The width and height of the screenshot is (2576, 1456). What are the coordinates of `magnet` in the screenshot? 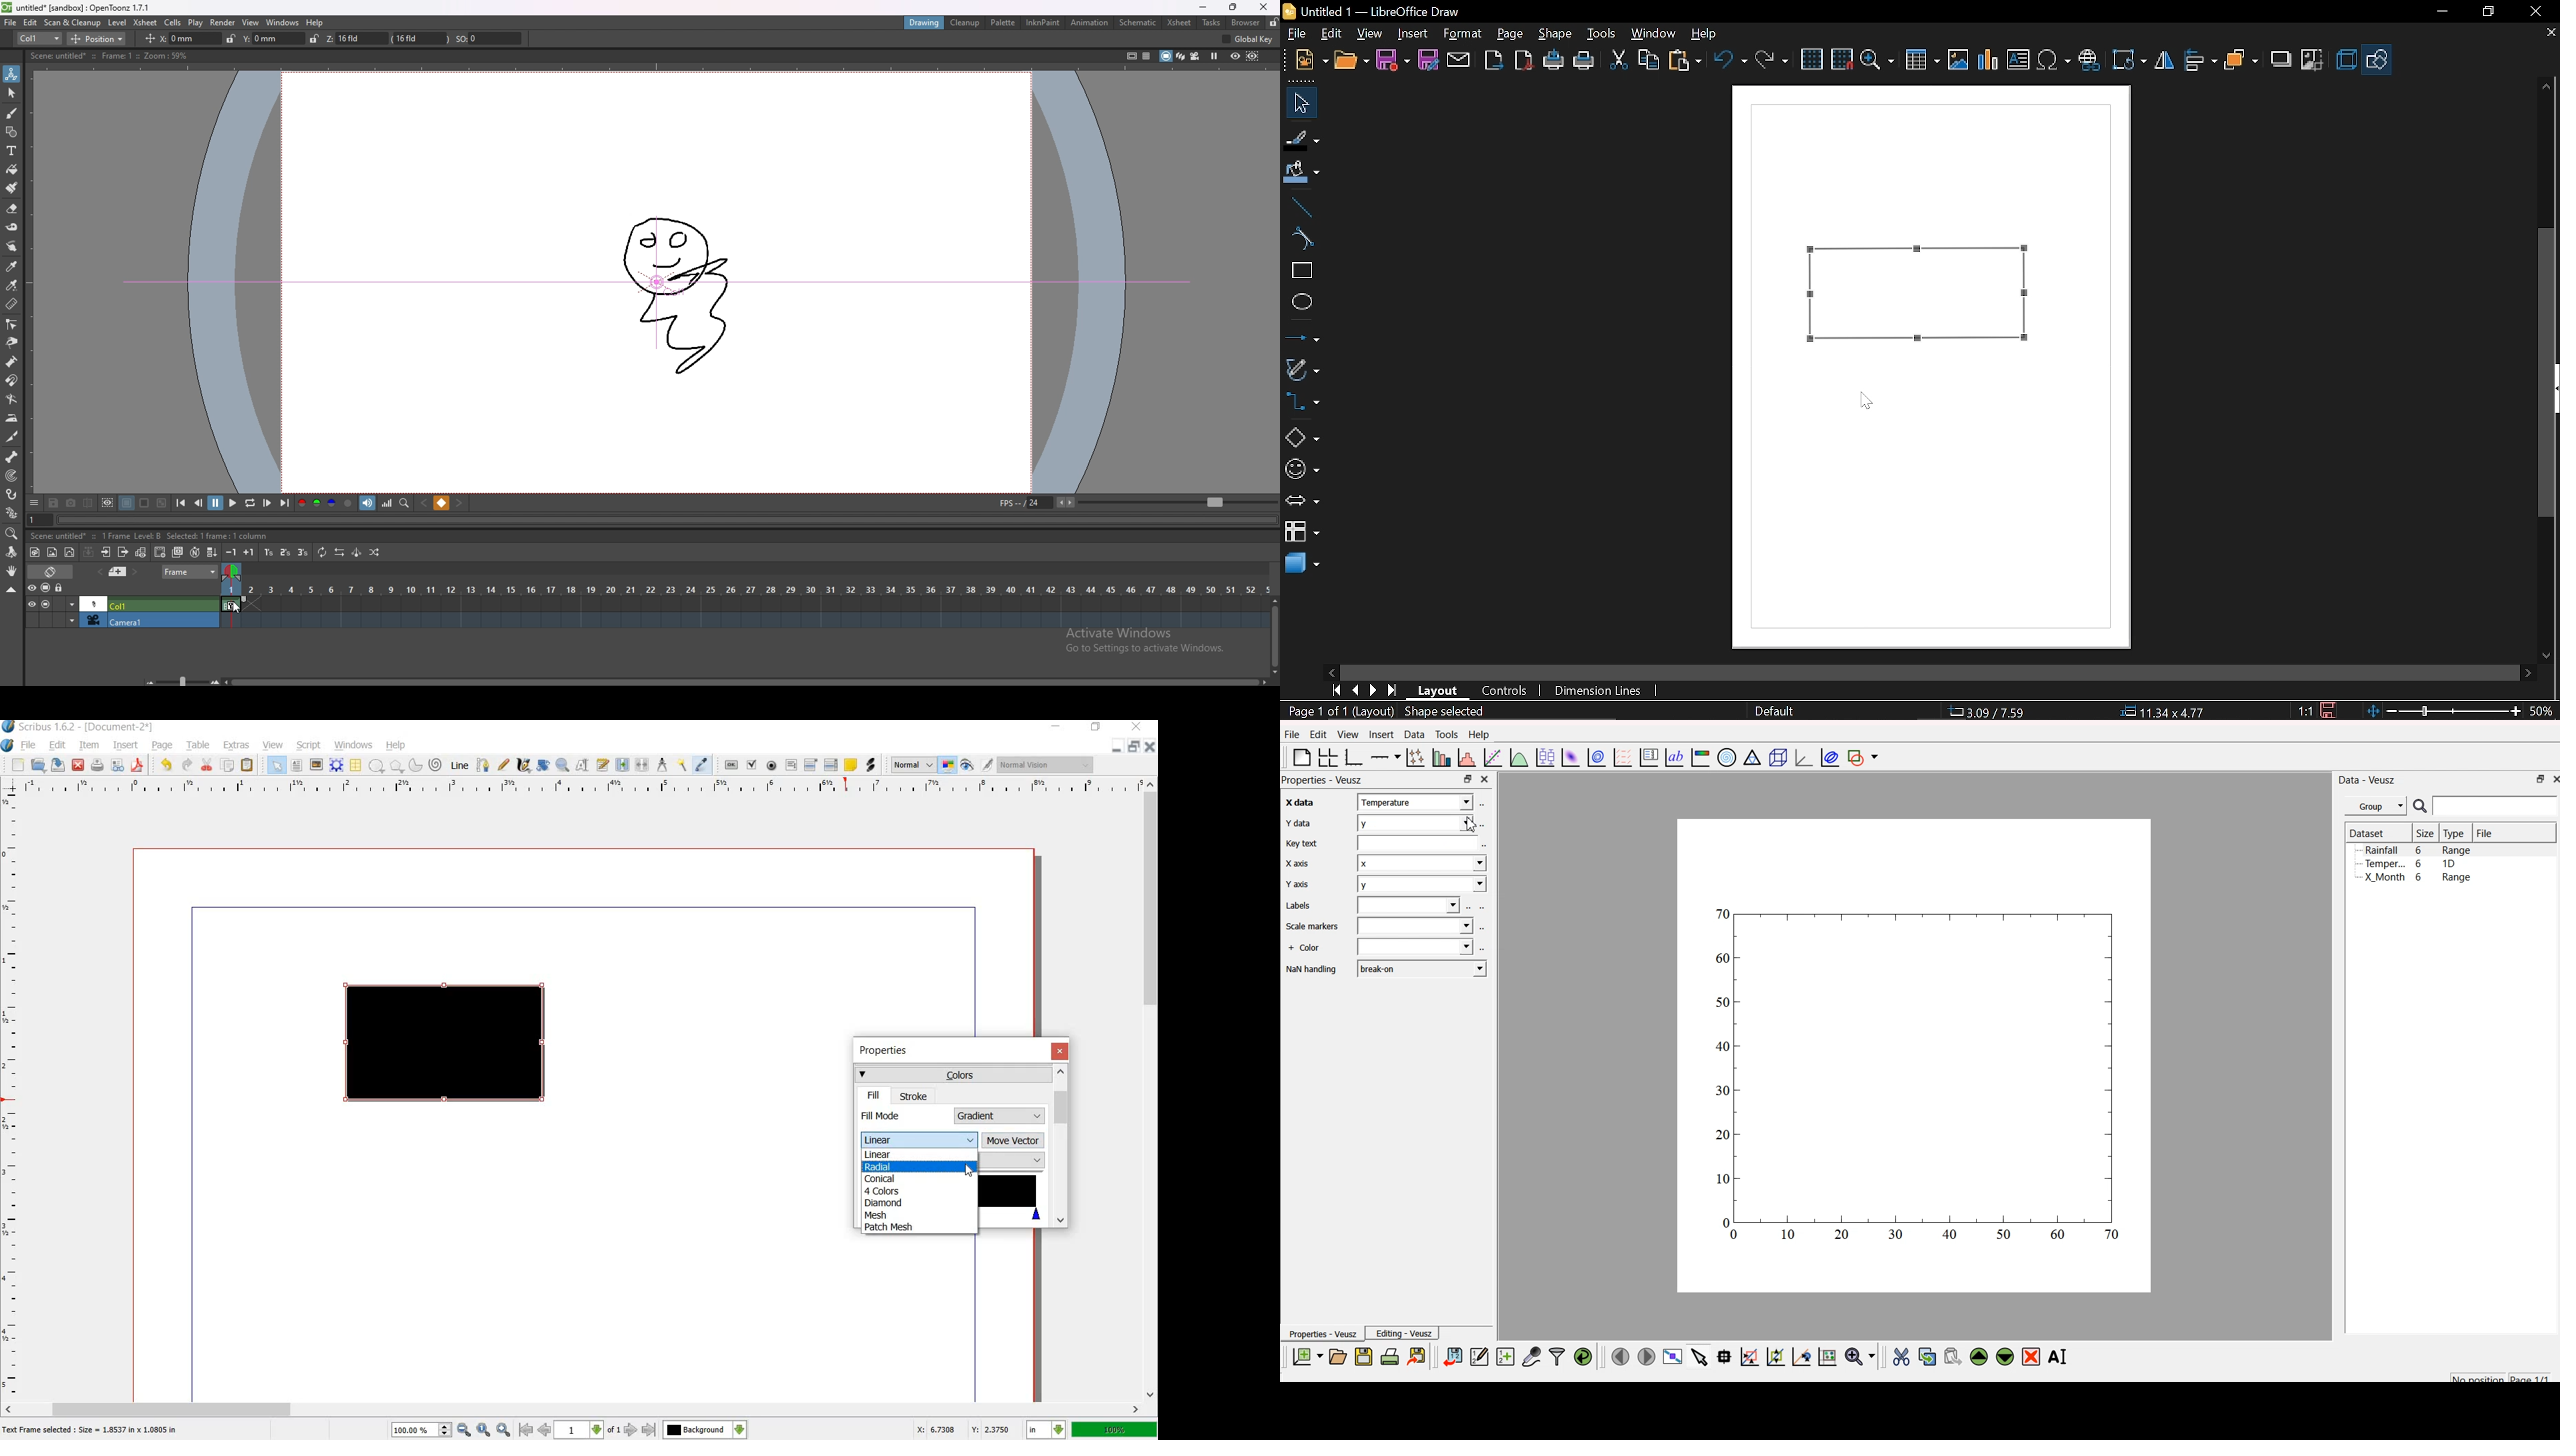 It's located at (11, 381).